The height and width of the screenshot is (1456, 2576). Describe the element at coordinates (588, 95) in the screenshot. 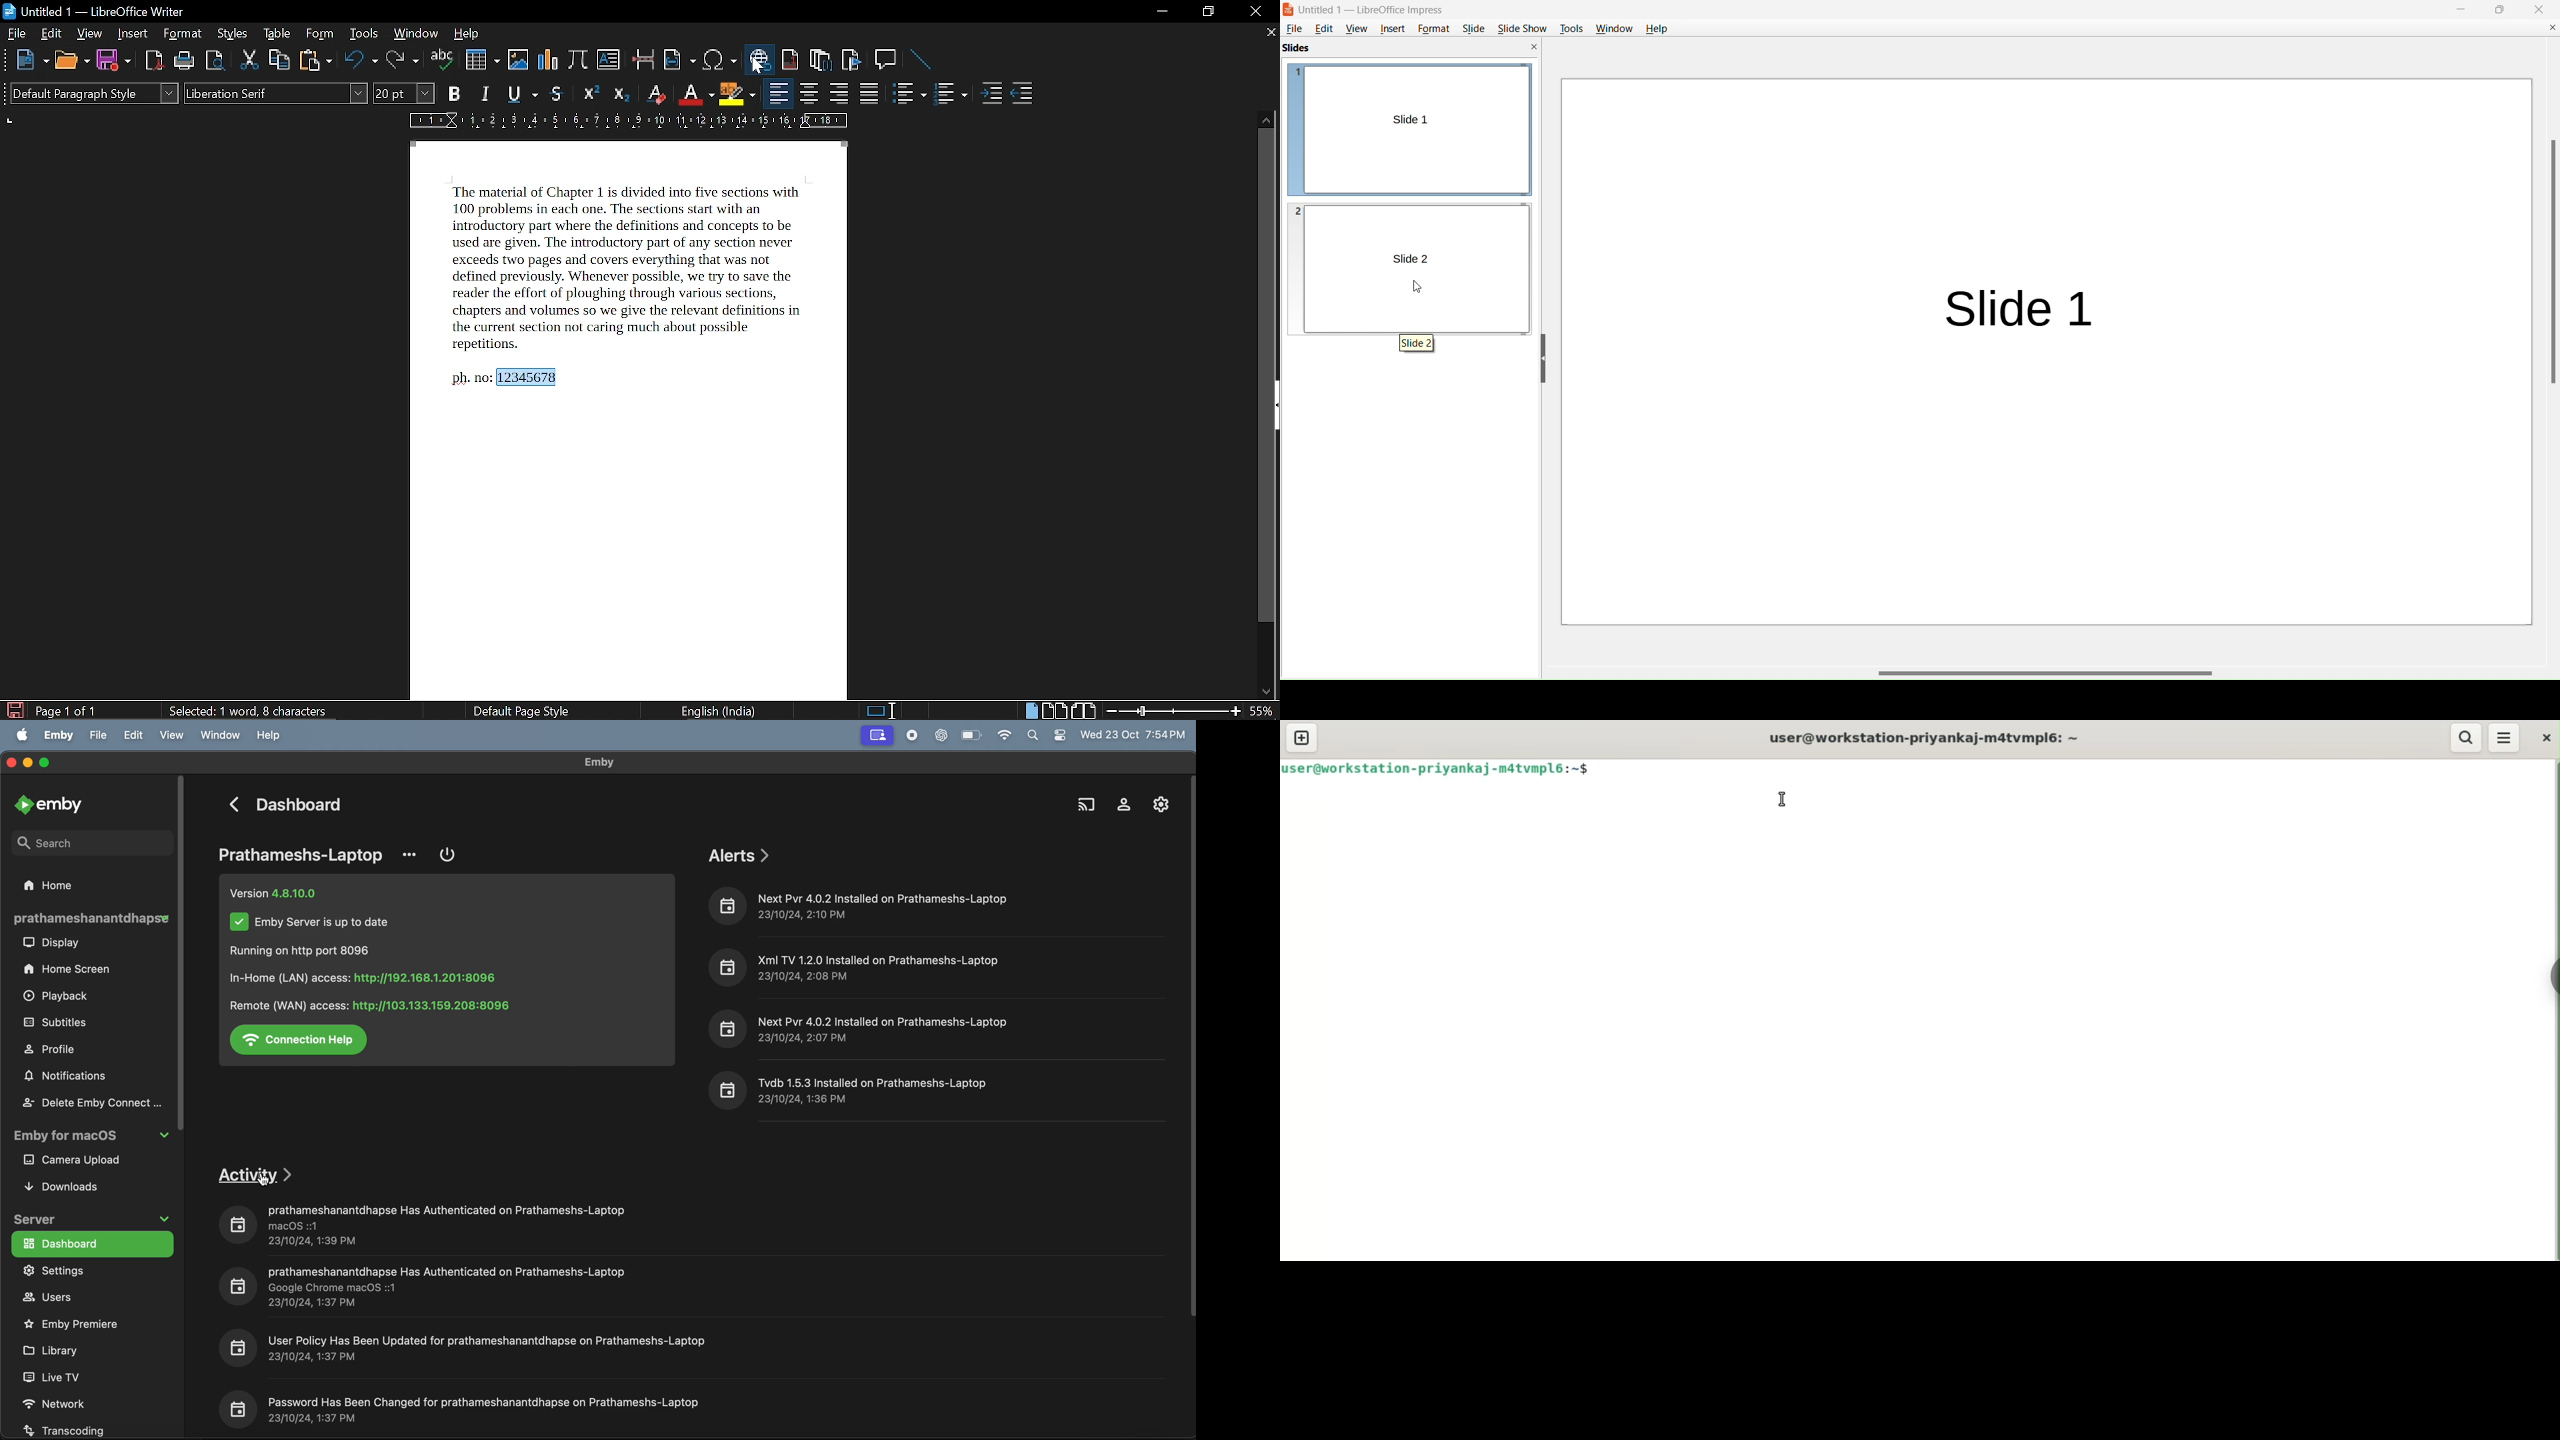

I see `superscript` at that location.